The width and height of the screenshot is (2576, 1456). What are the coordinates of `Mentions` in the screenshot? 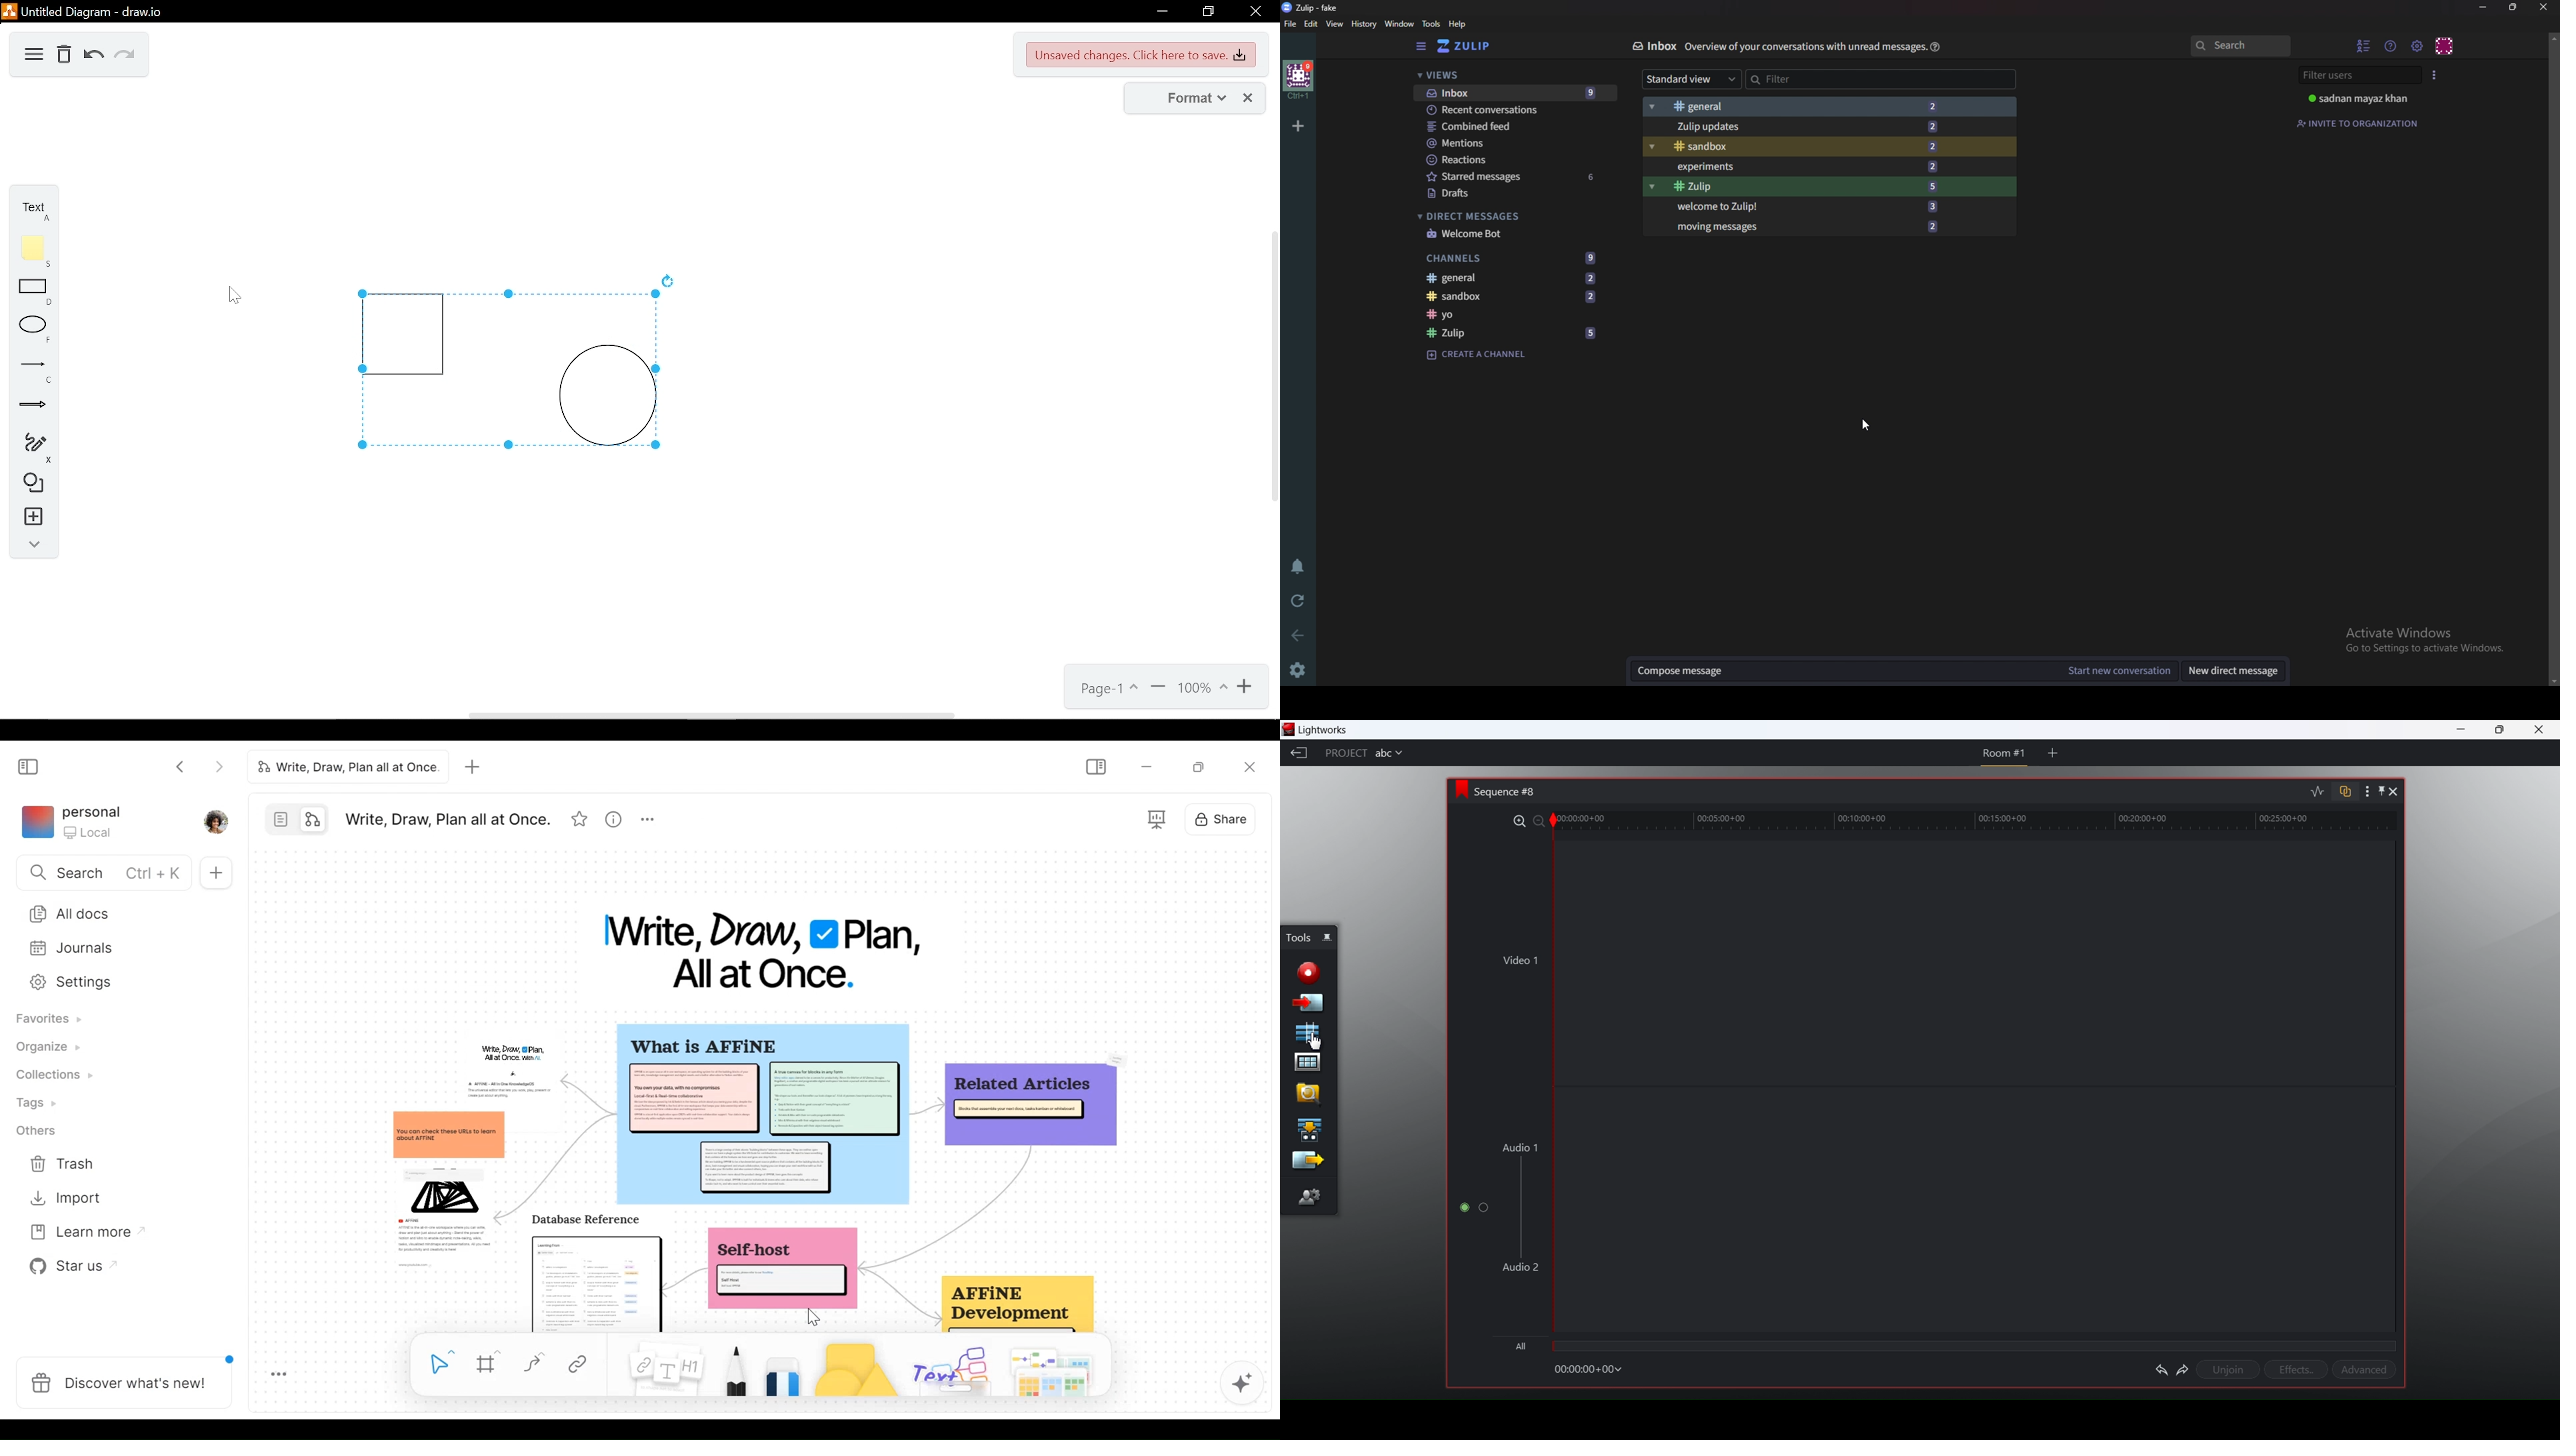 It's located at (1507, 143).